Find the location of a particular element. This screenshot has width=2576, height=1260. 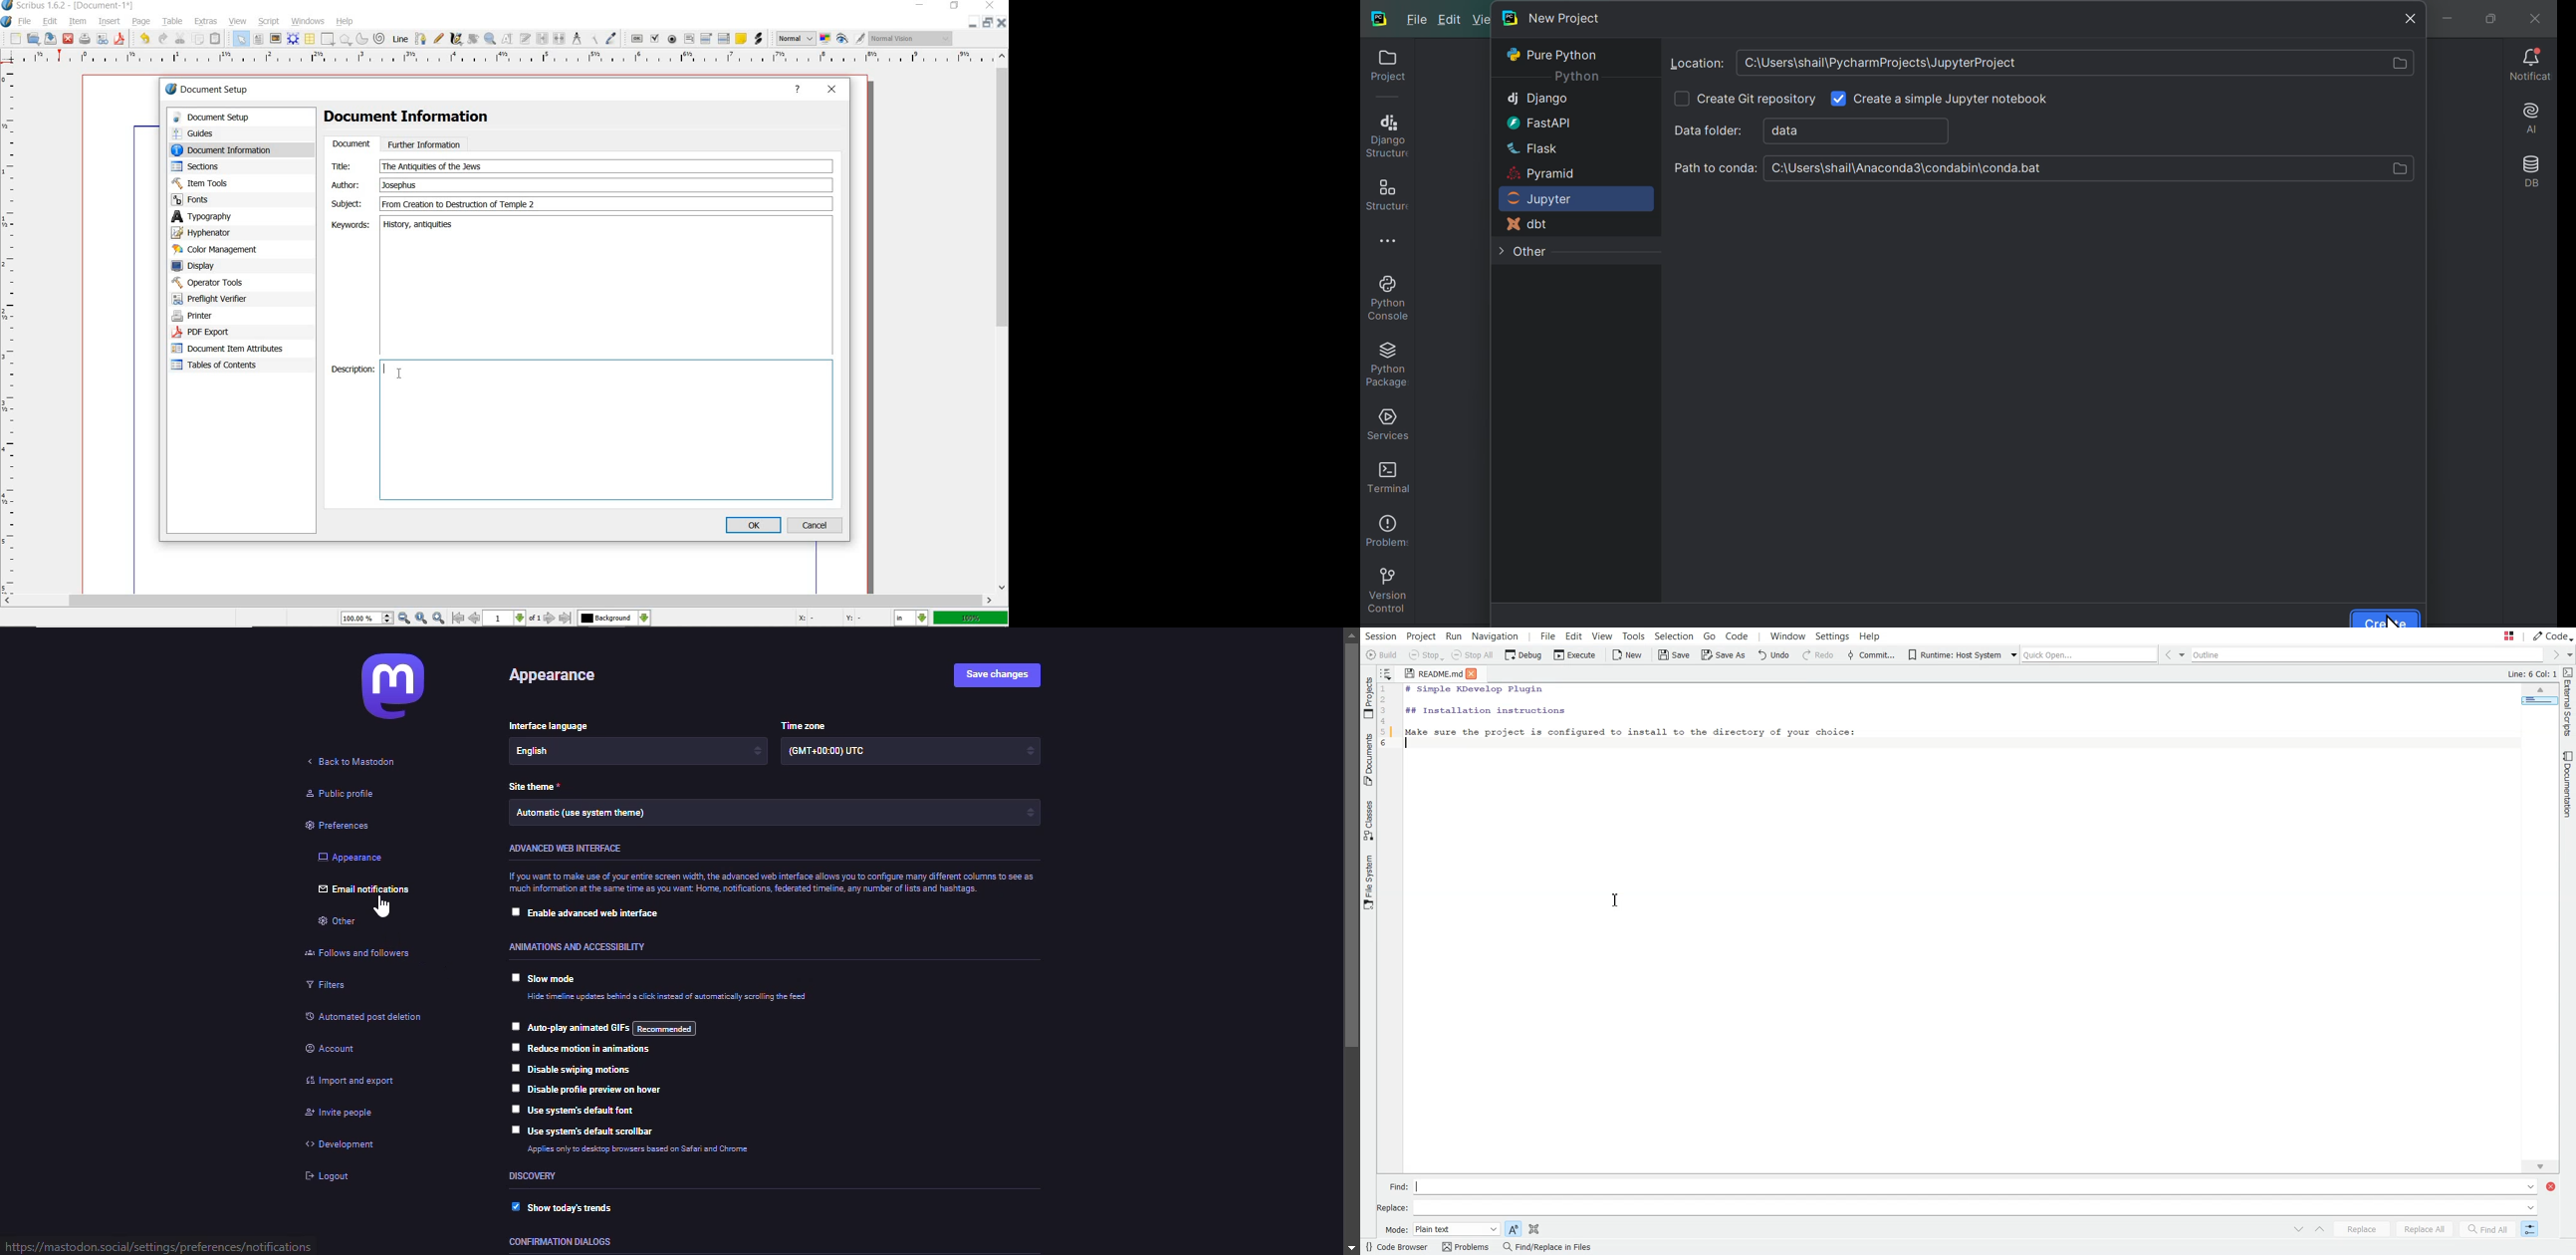

show today's trends is located at coordinates (583, 1205).